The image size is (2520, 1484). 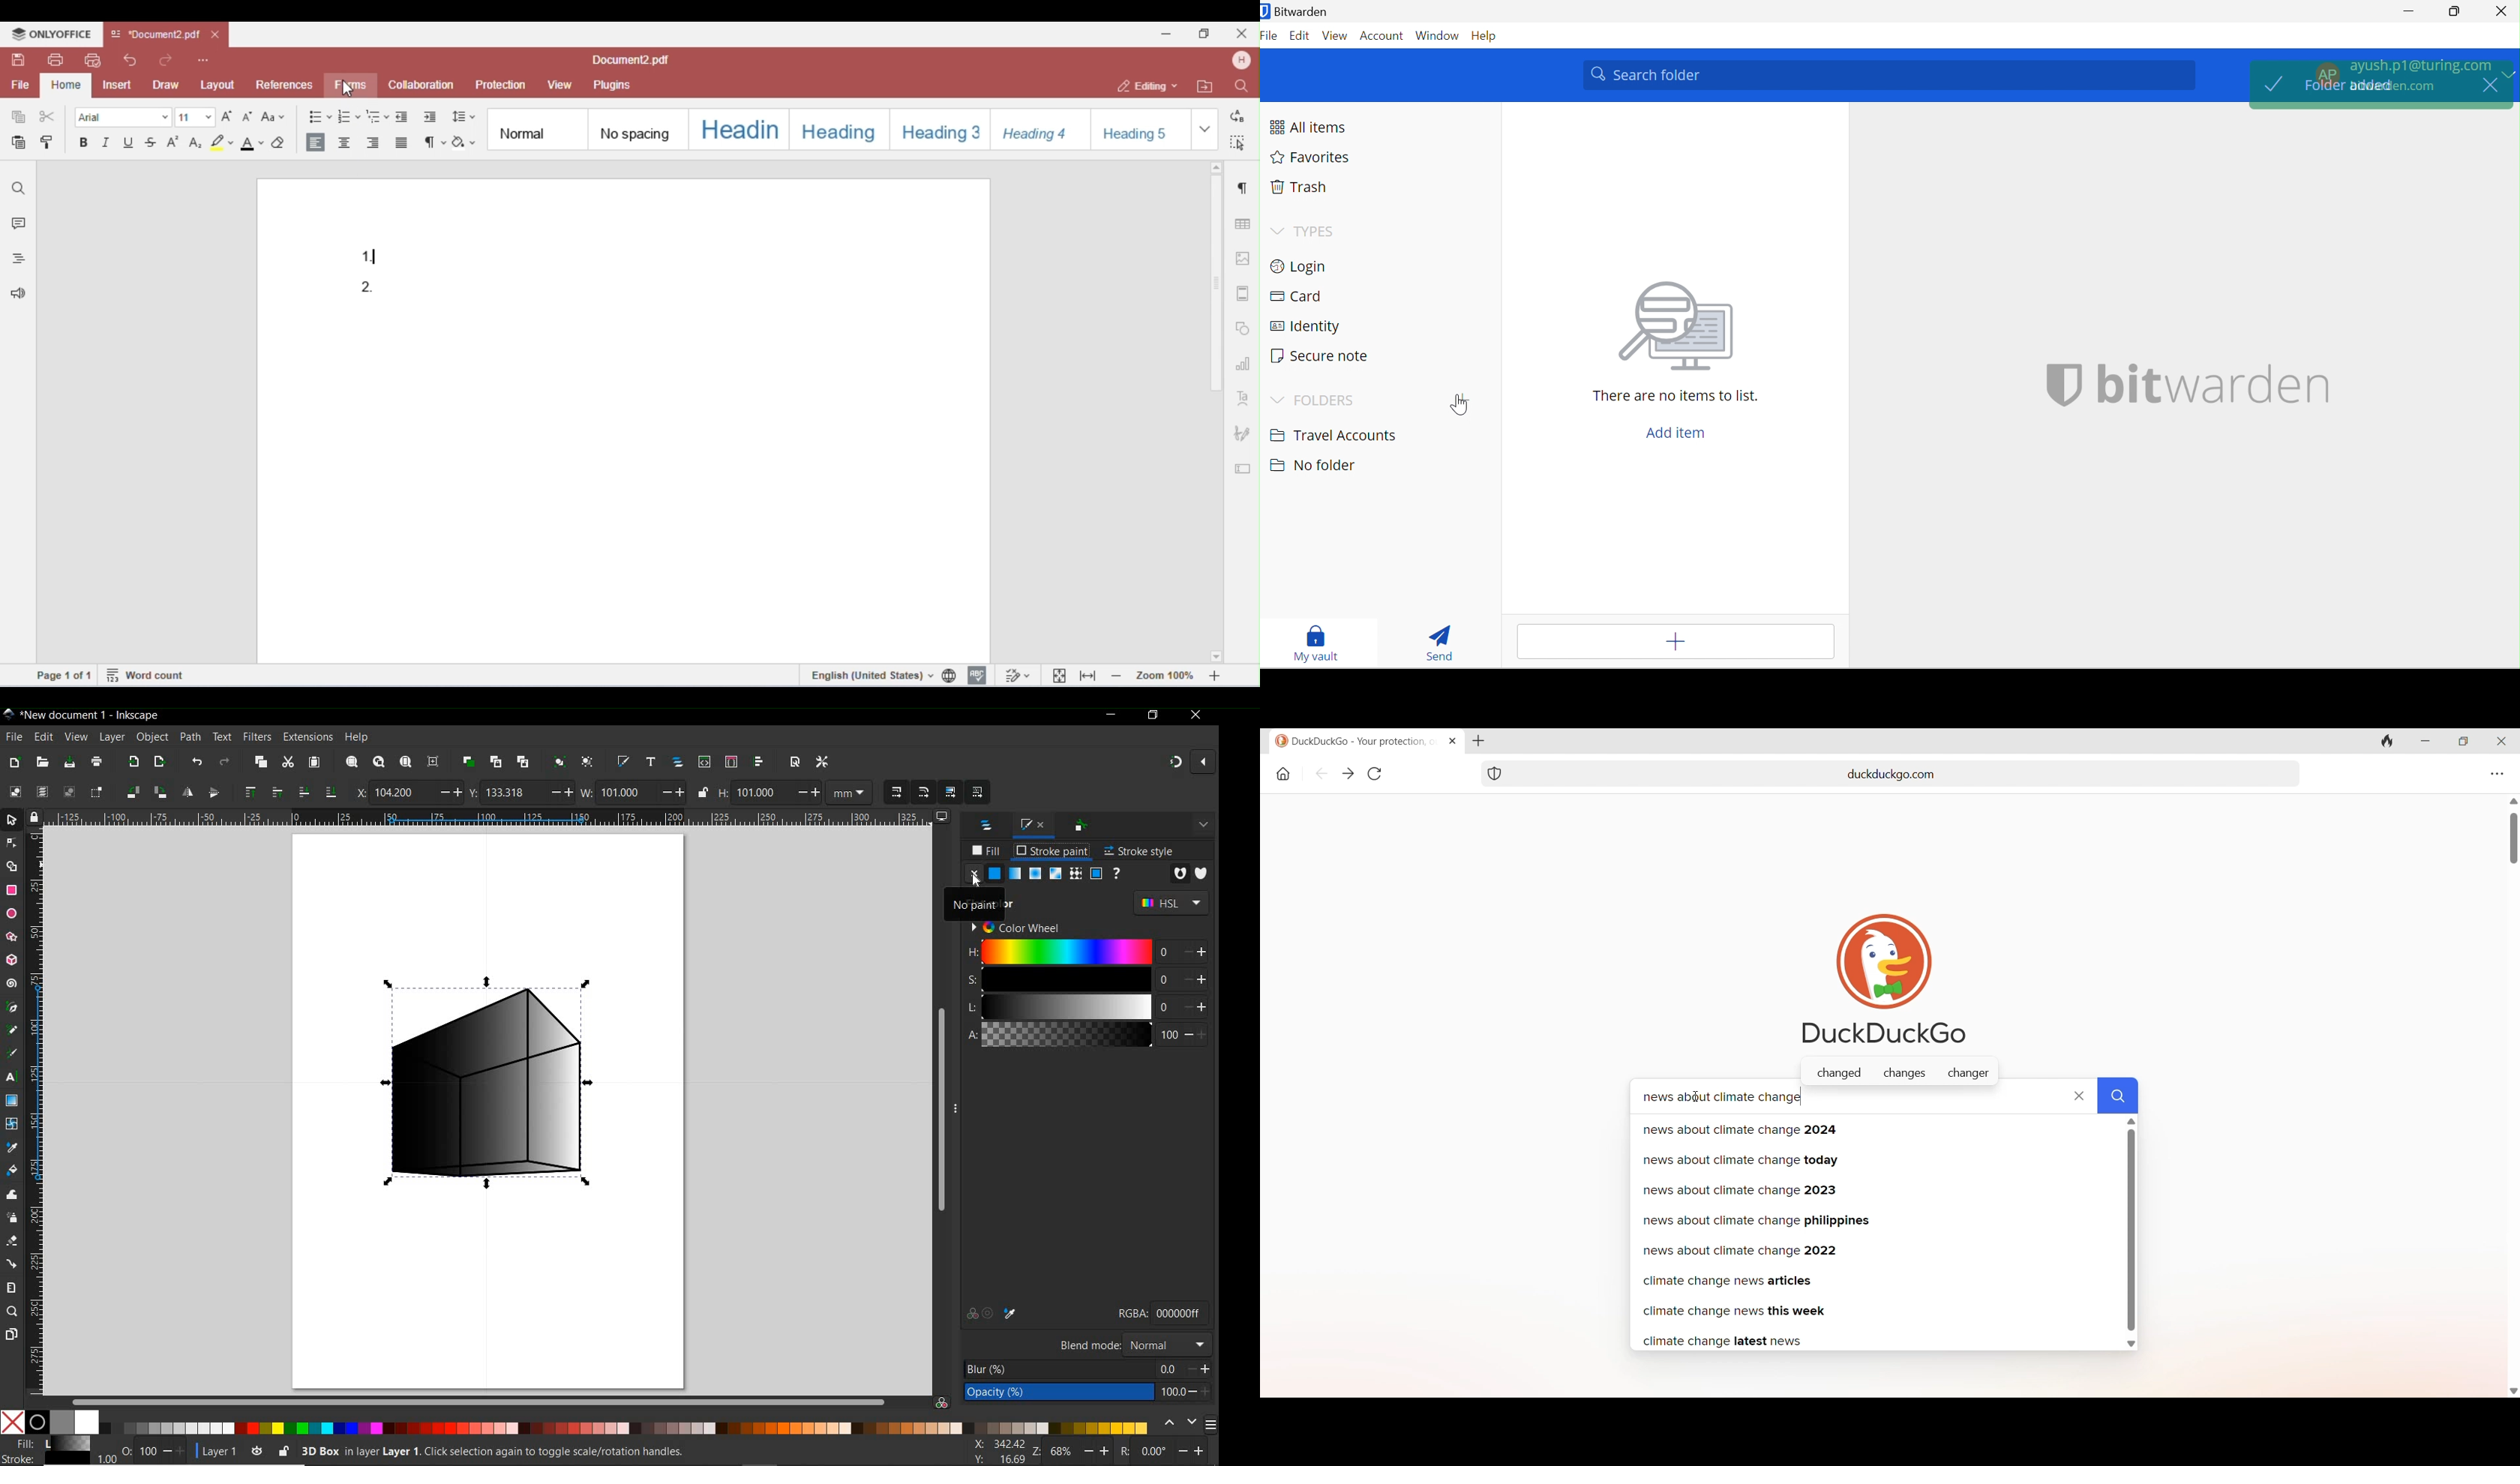 What do you see at coordinates (1488, 36) in the screenshot?
I see `Help` at bounding box center [1488, 36].